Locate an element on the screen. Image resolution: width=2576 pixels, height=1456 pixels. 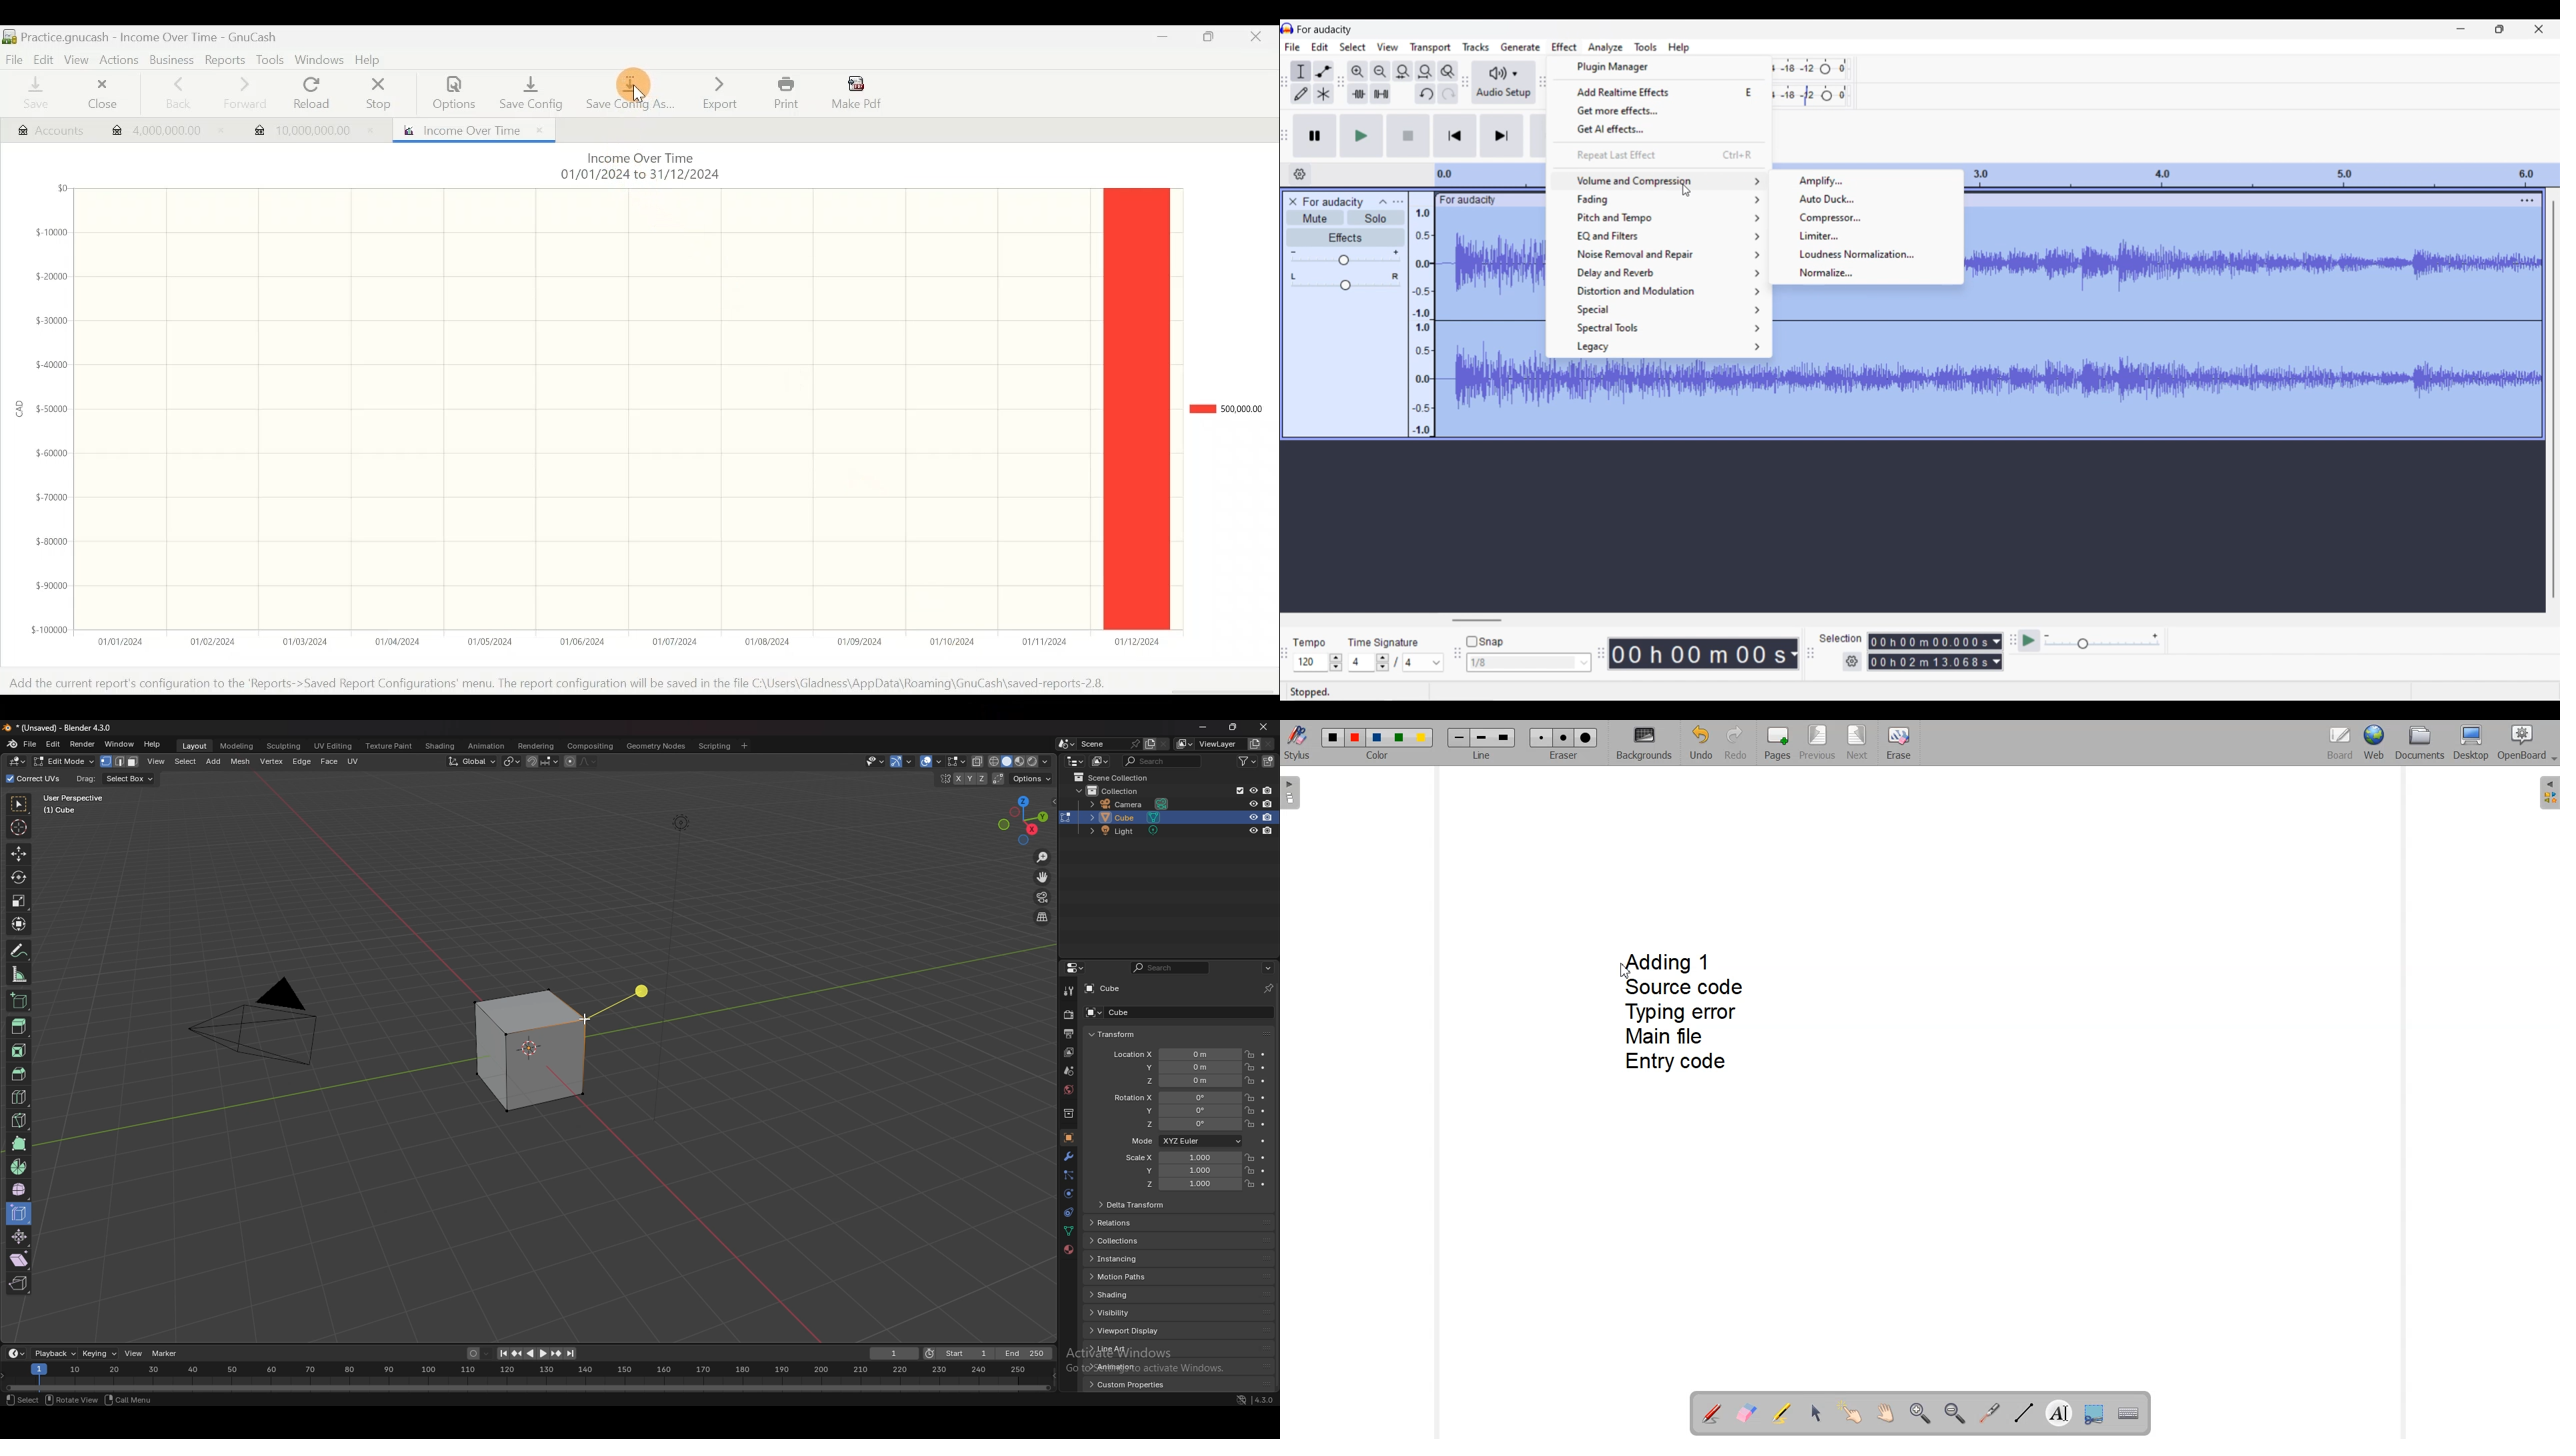
lock is located at coordinates (1250, 1068).